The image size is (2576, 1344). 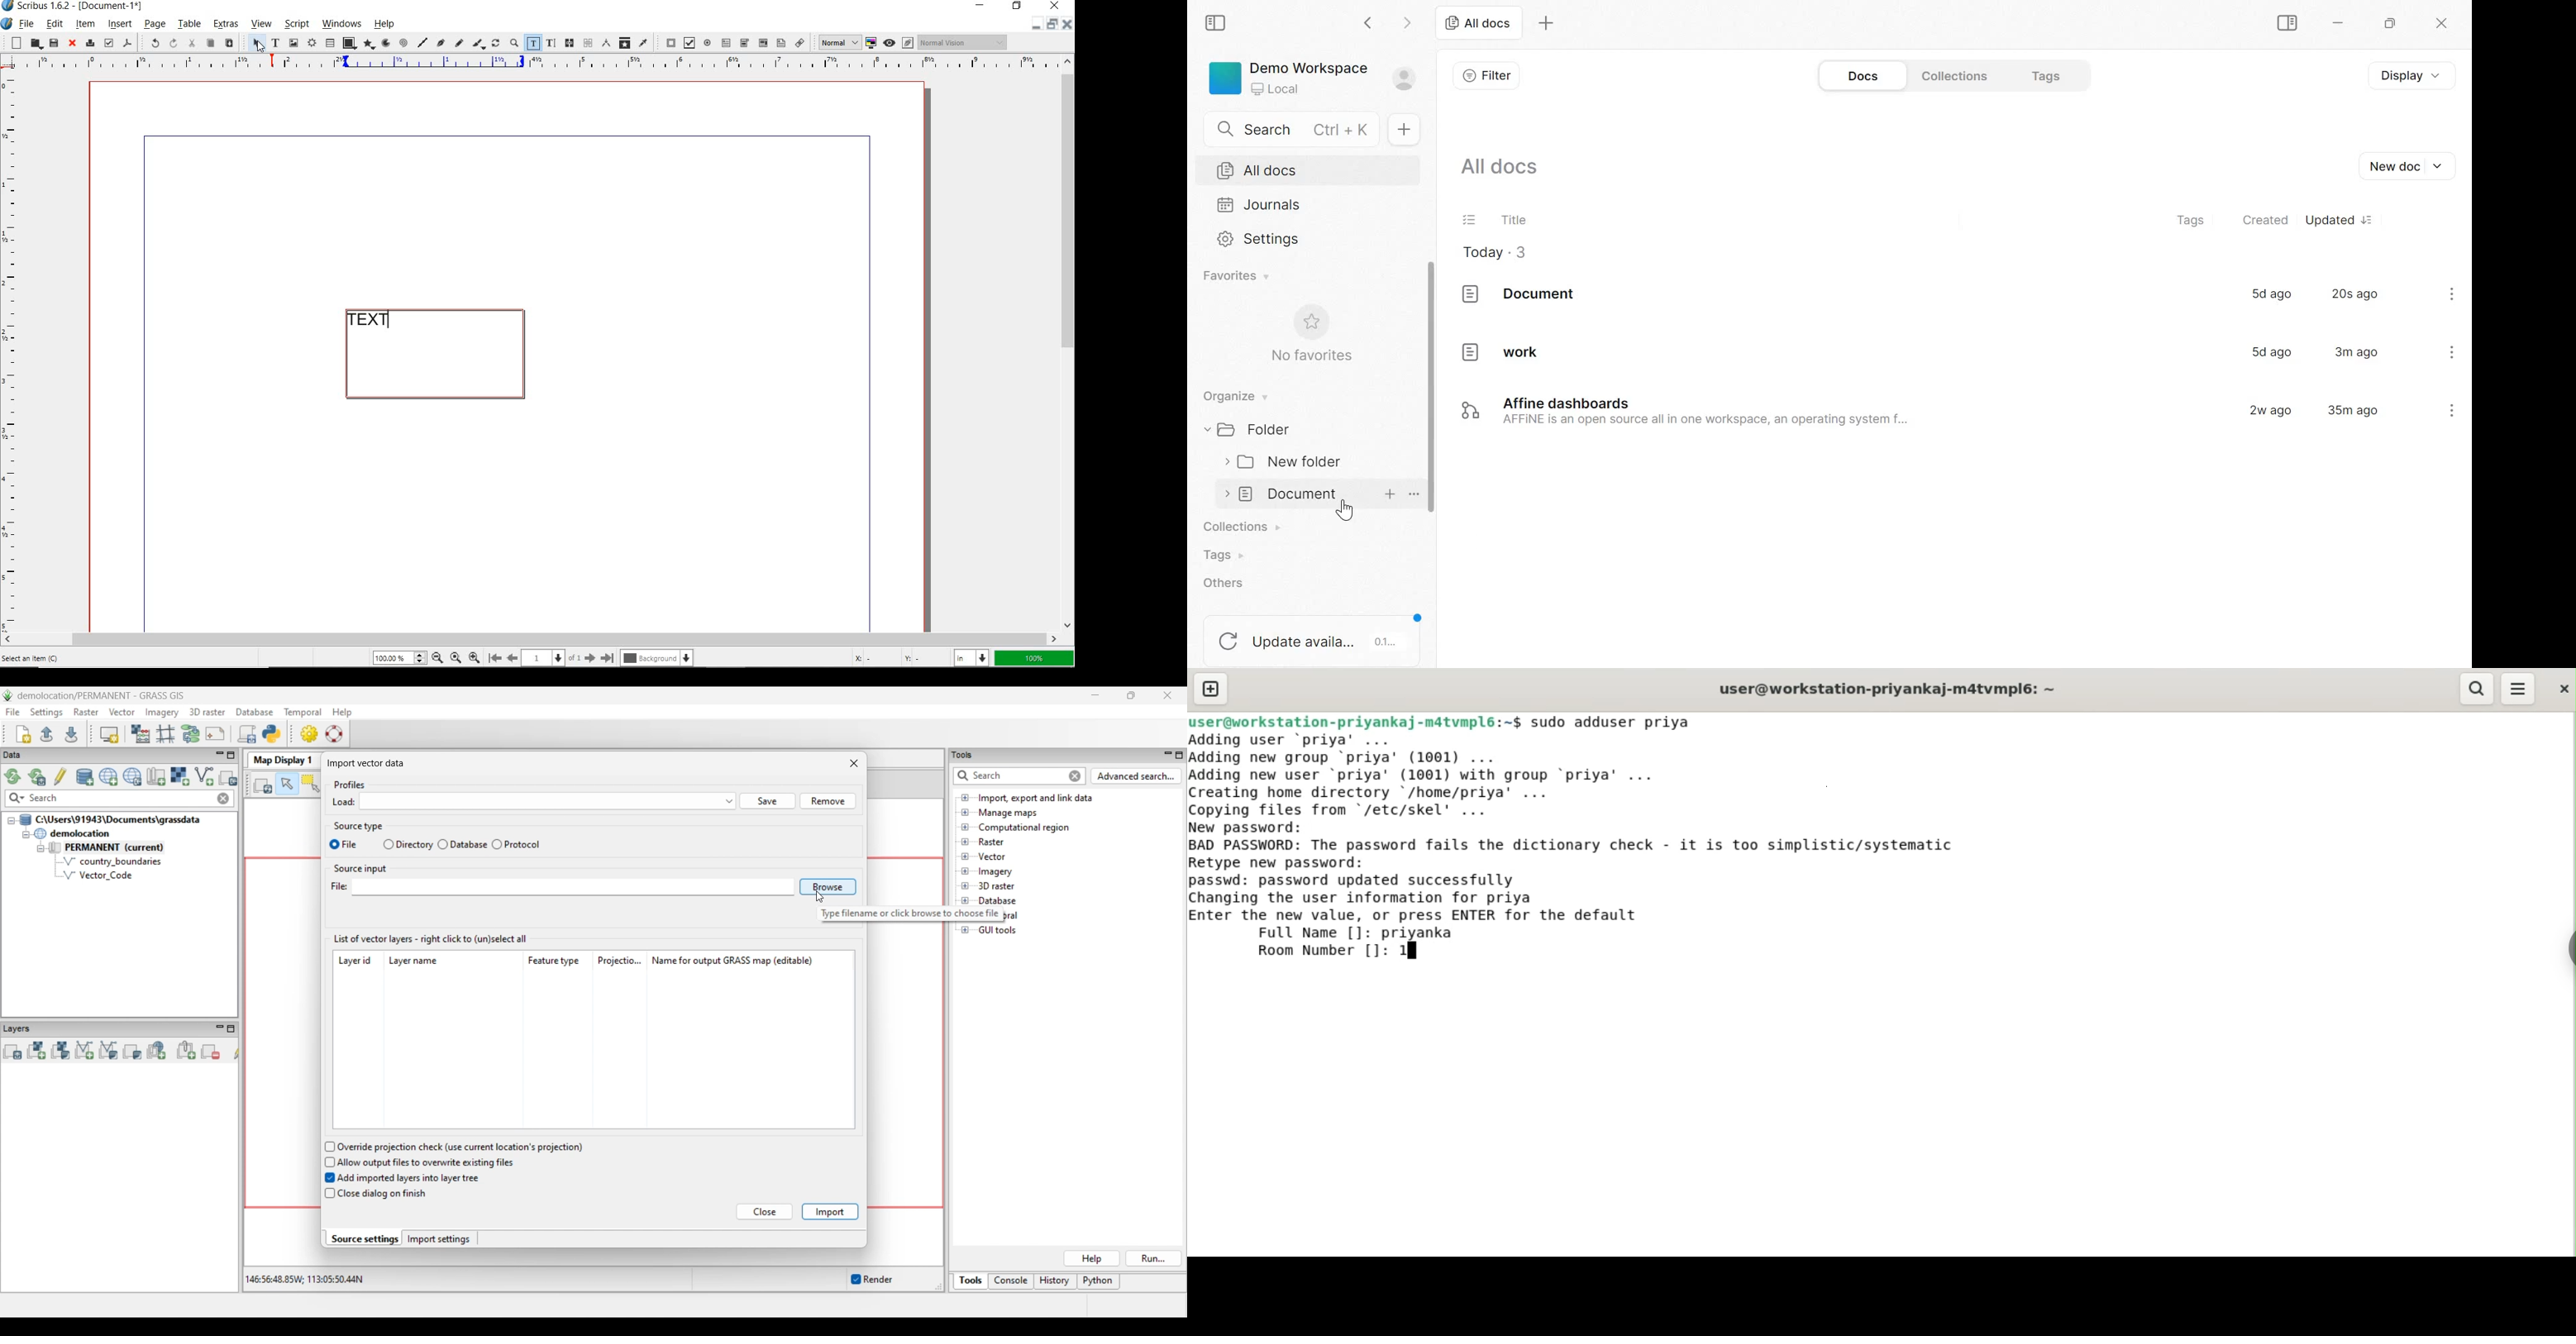 What do you see at coordinates (374, 320) in the screenshot?
I see `TEXT` at bounding box center [374, 320].